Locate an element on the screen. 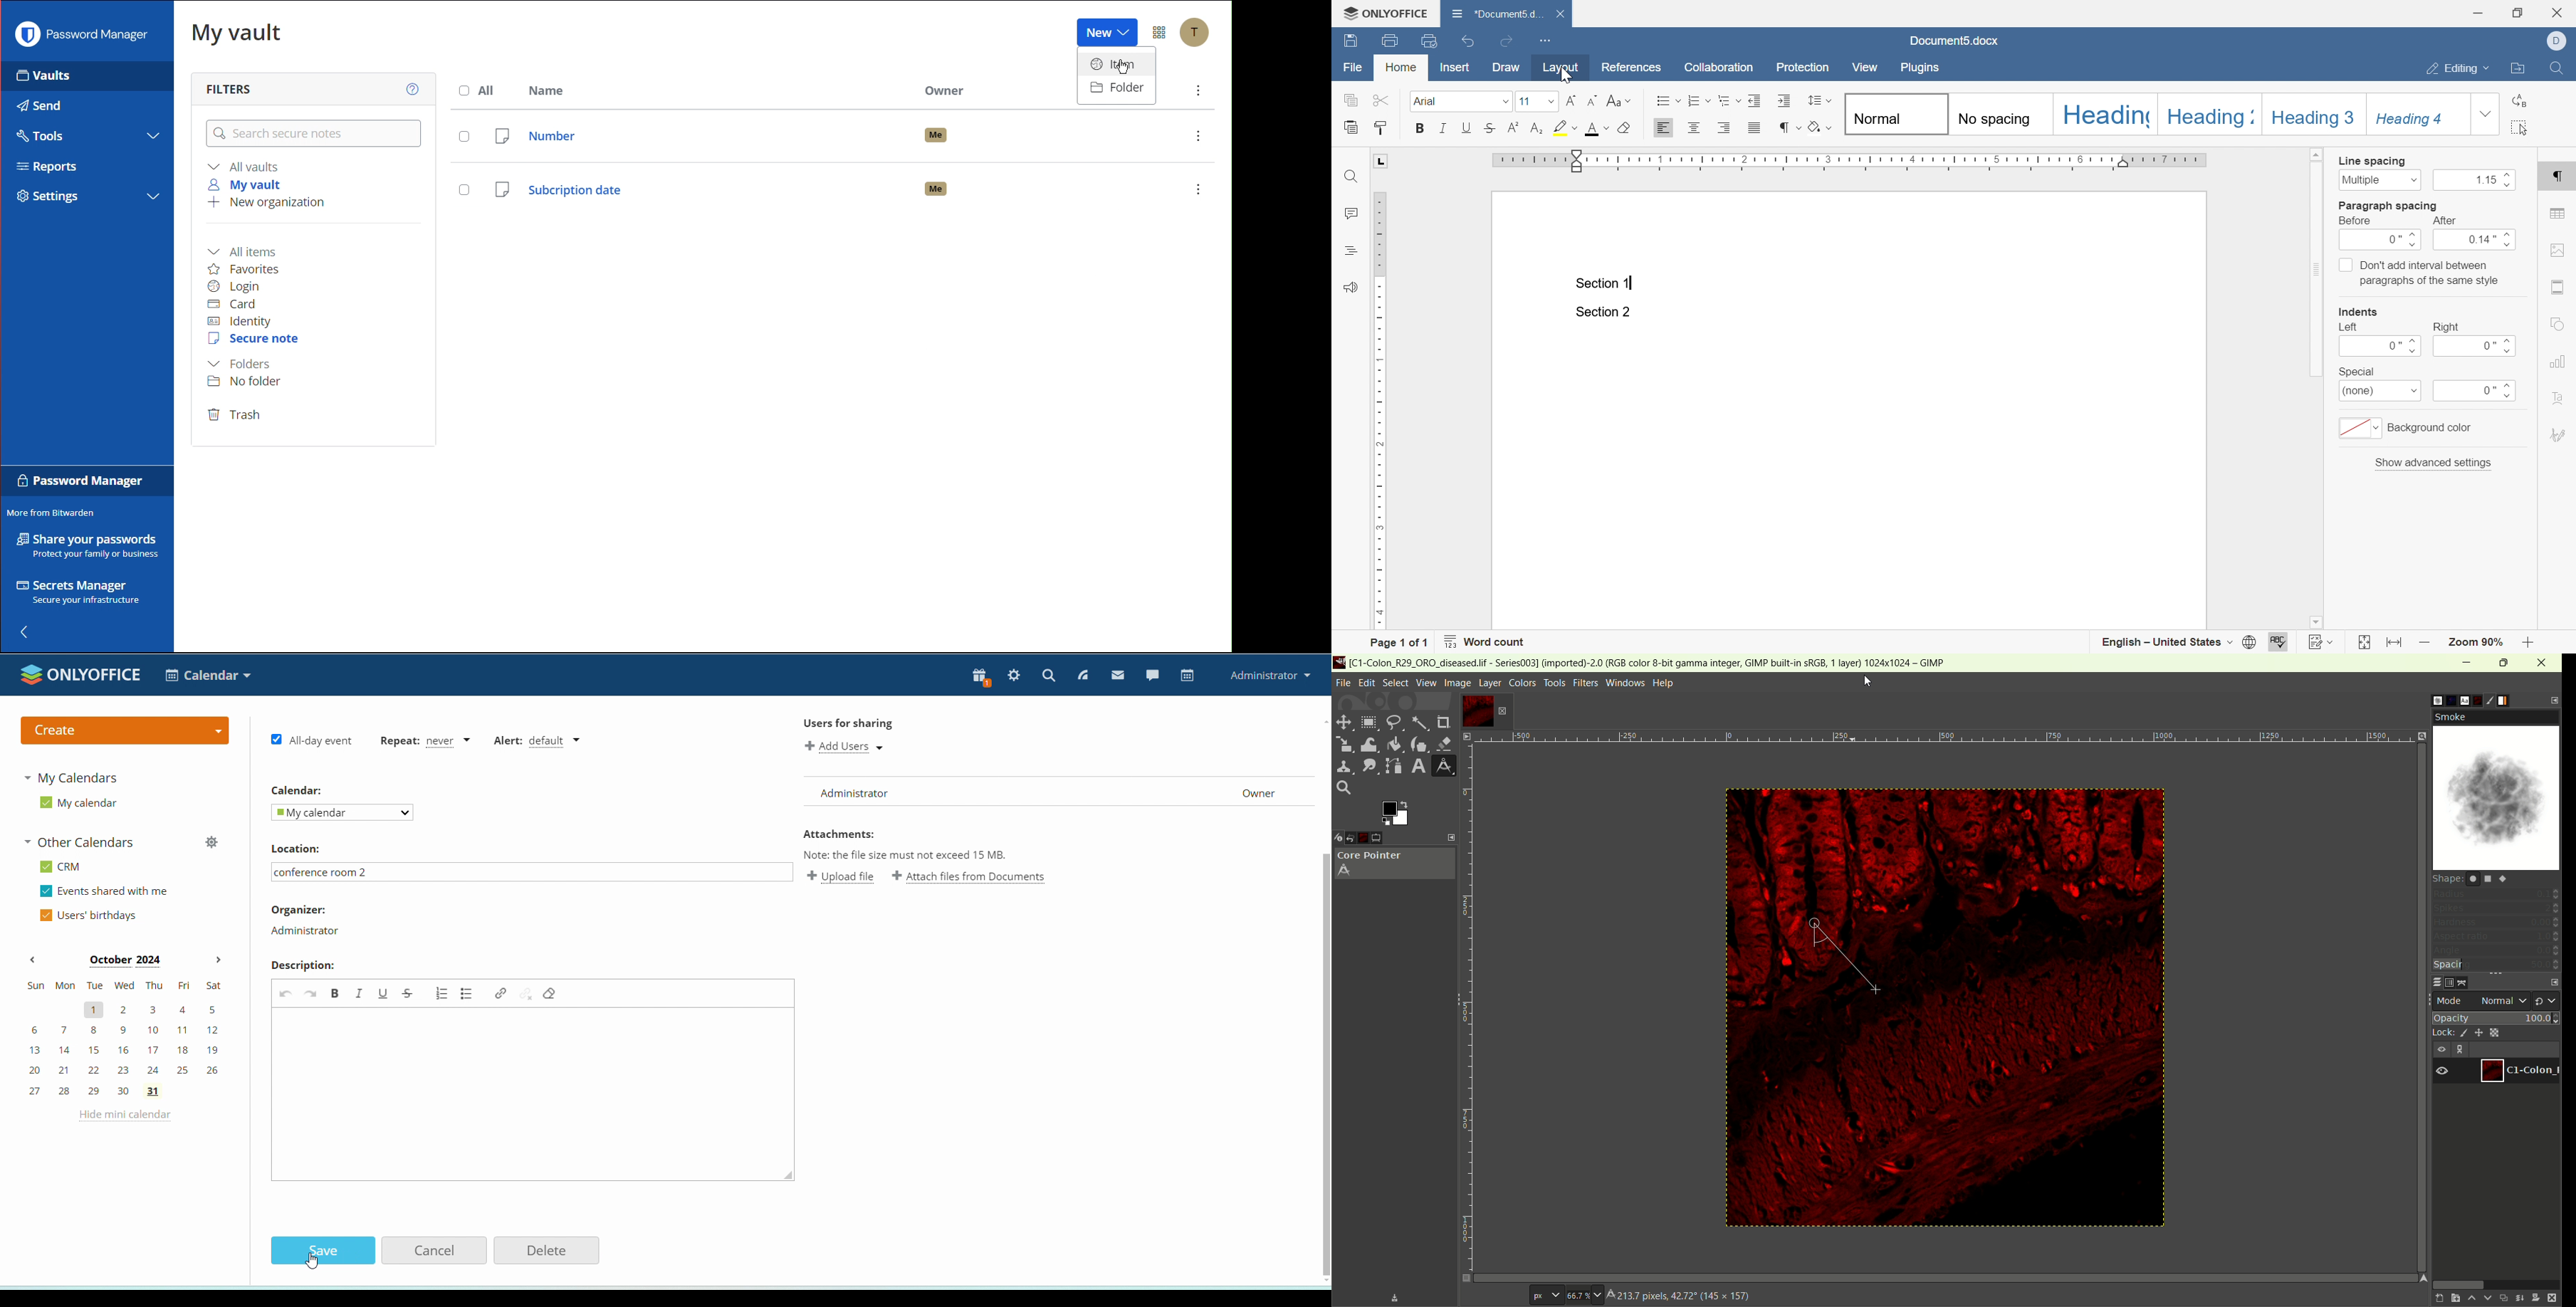 The image size is (2576, 1316). Tools is located at coordinates (45, 136).